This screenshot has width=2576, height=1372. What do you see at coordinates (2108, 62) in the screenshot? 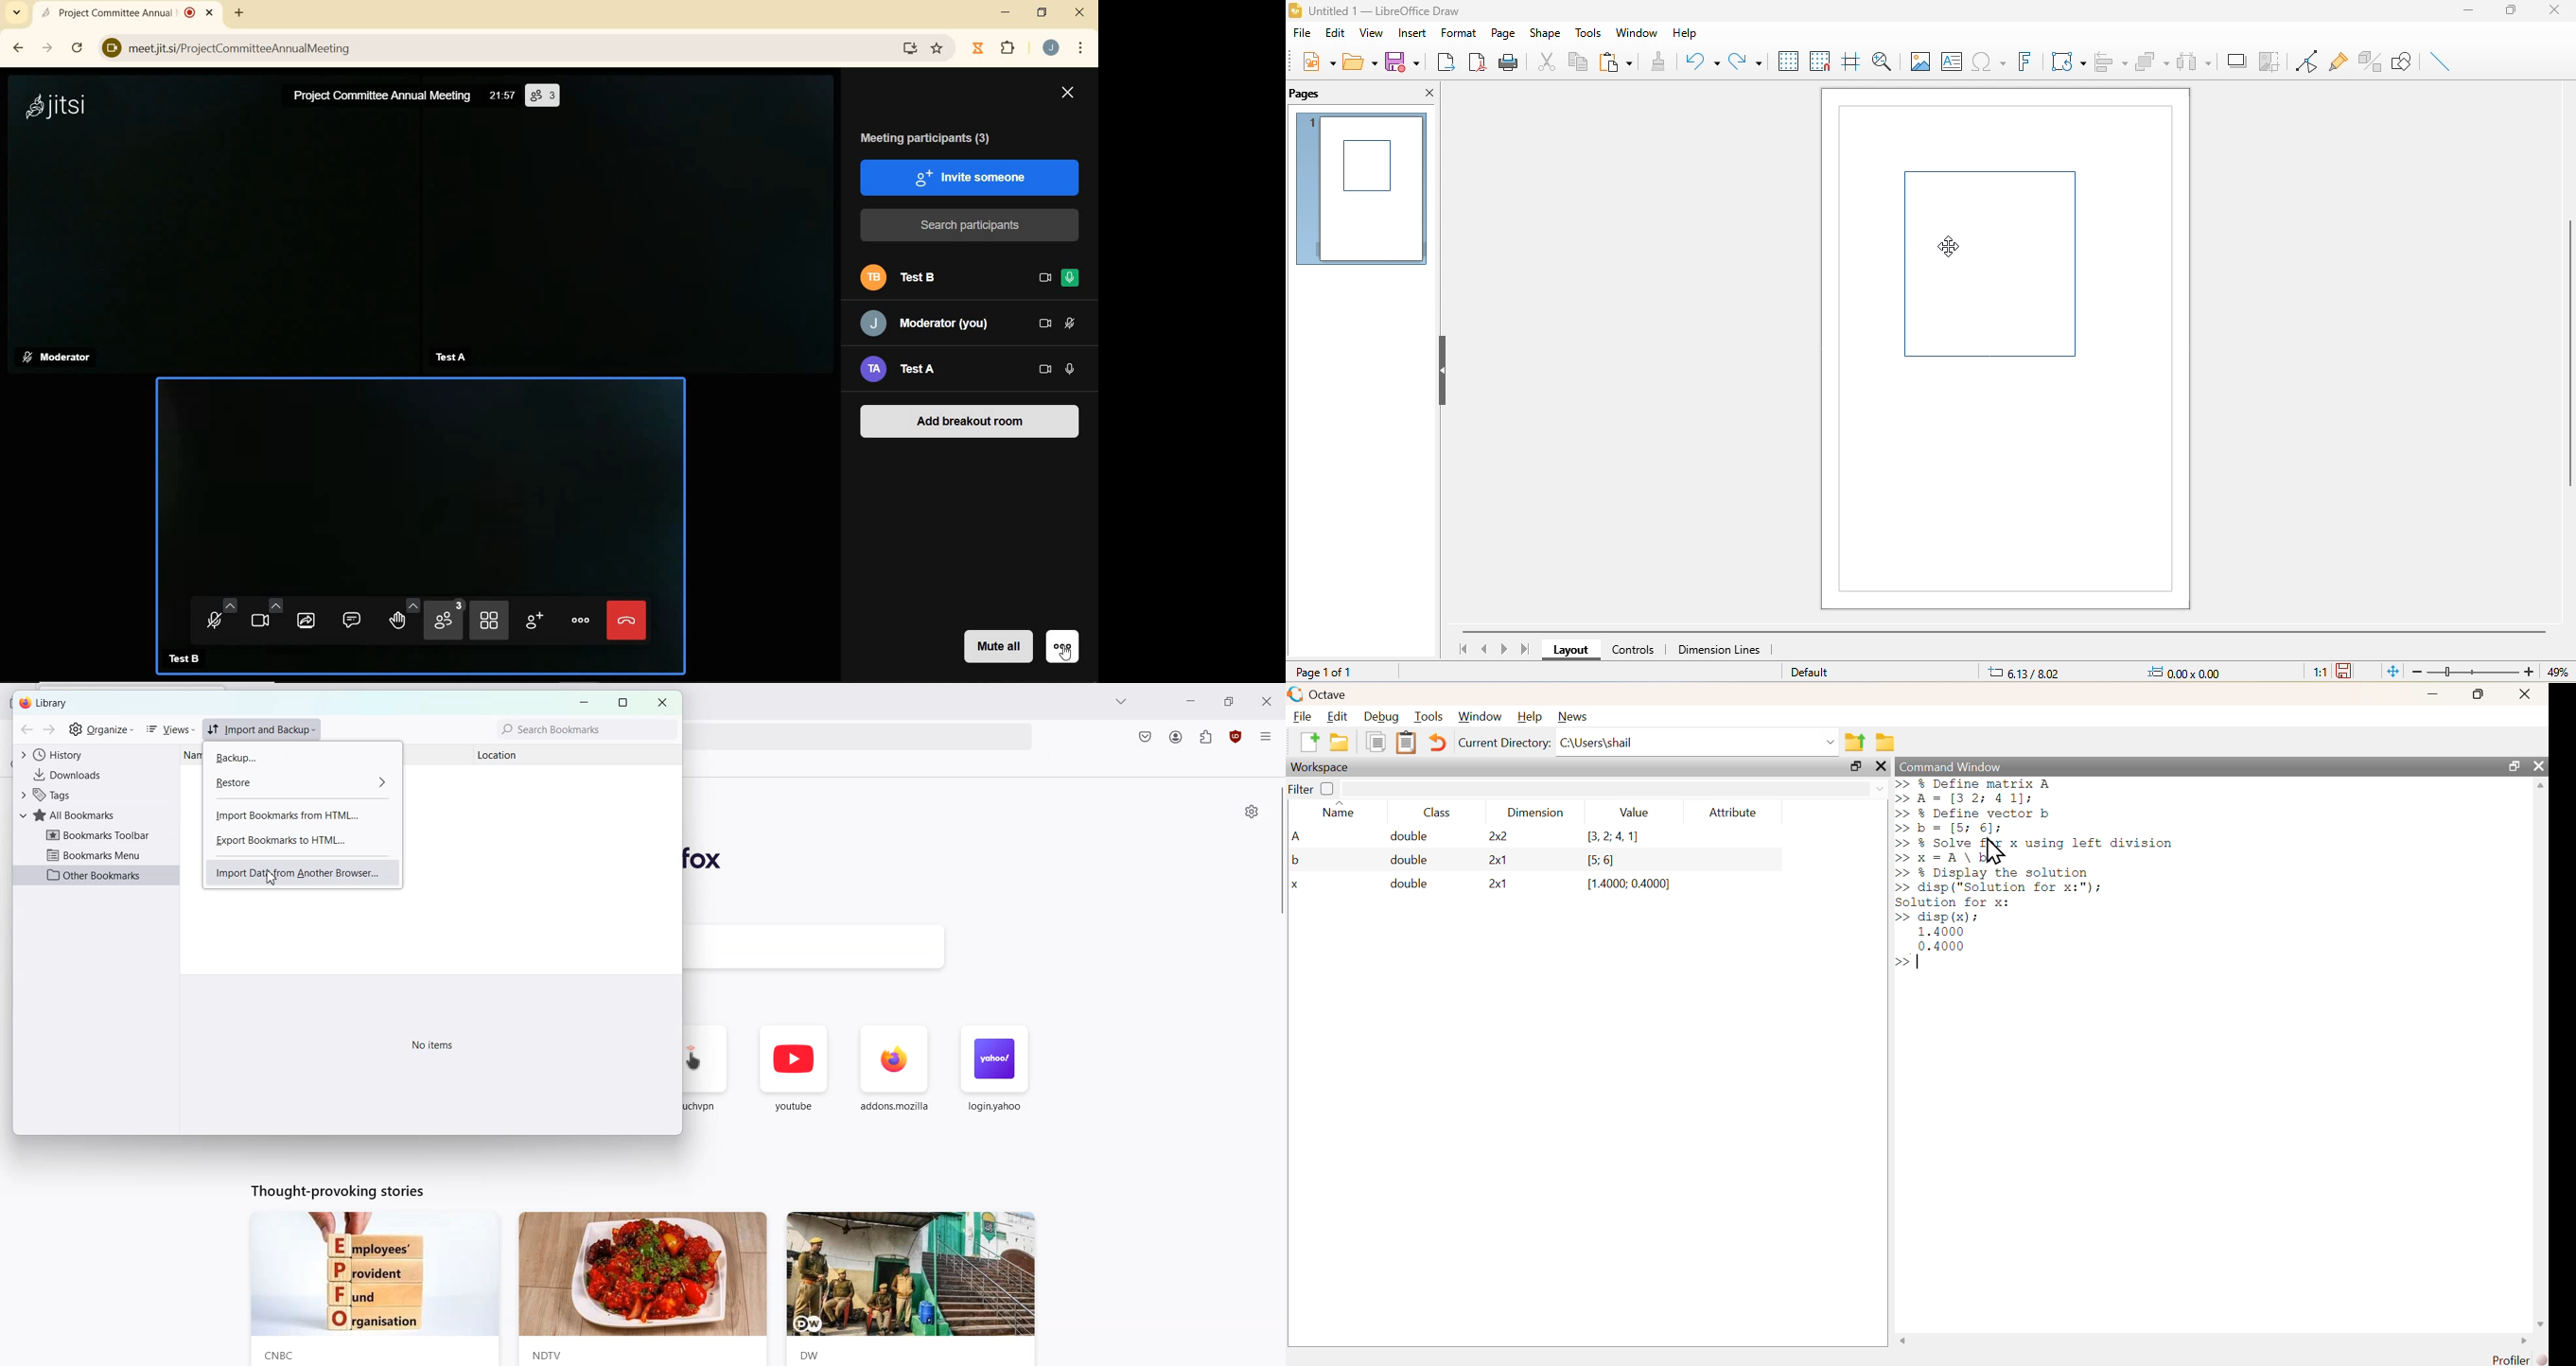
I see `align object` at bounding box center [2108, 62].